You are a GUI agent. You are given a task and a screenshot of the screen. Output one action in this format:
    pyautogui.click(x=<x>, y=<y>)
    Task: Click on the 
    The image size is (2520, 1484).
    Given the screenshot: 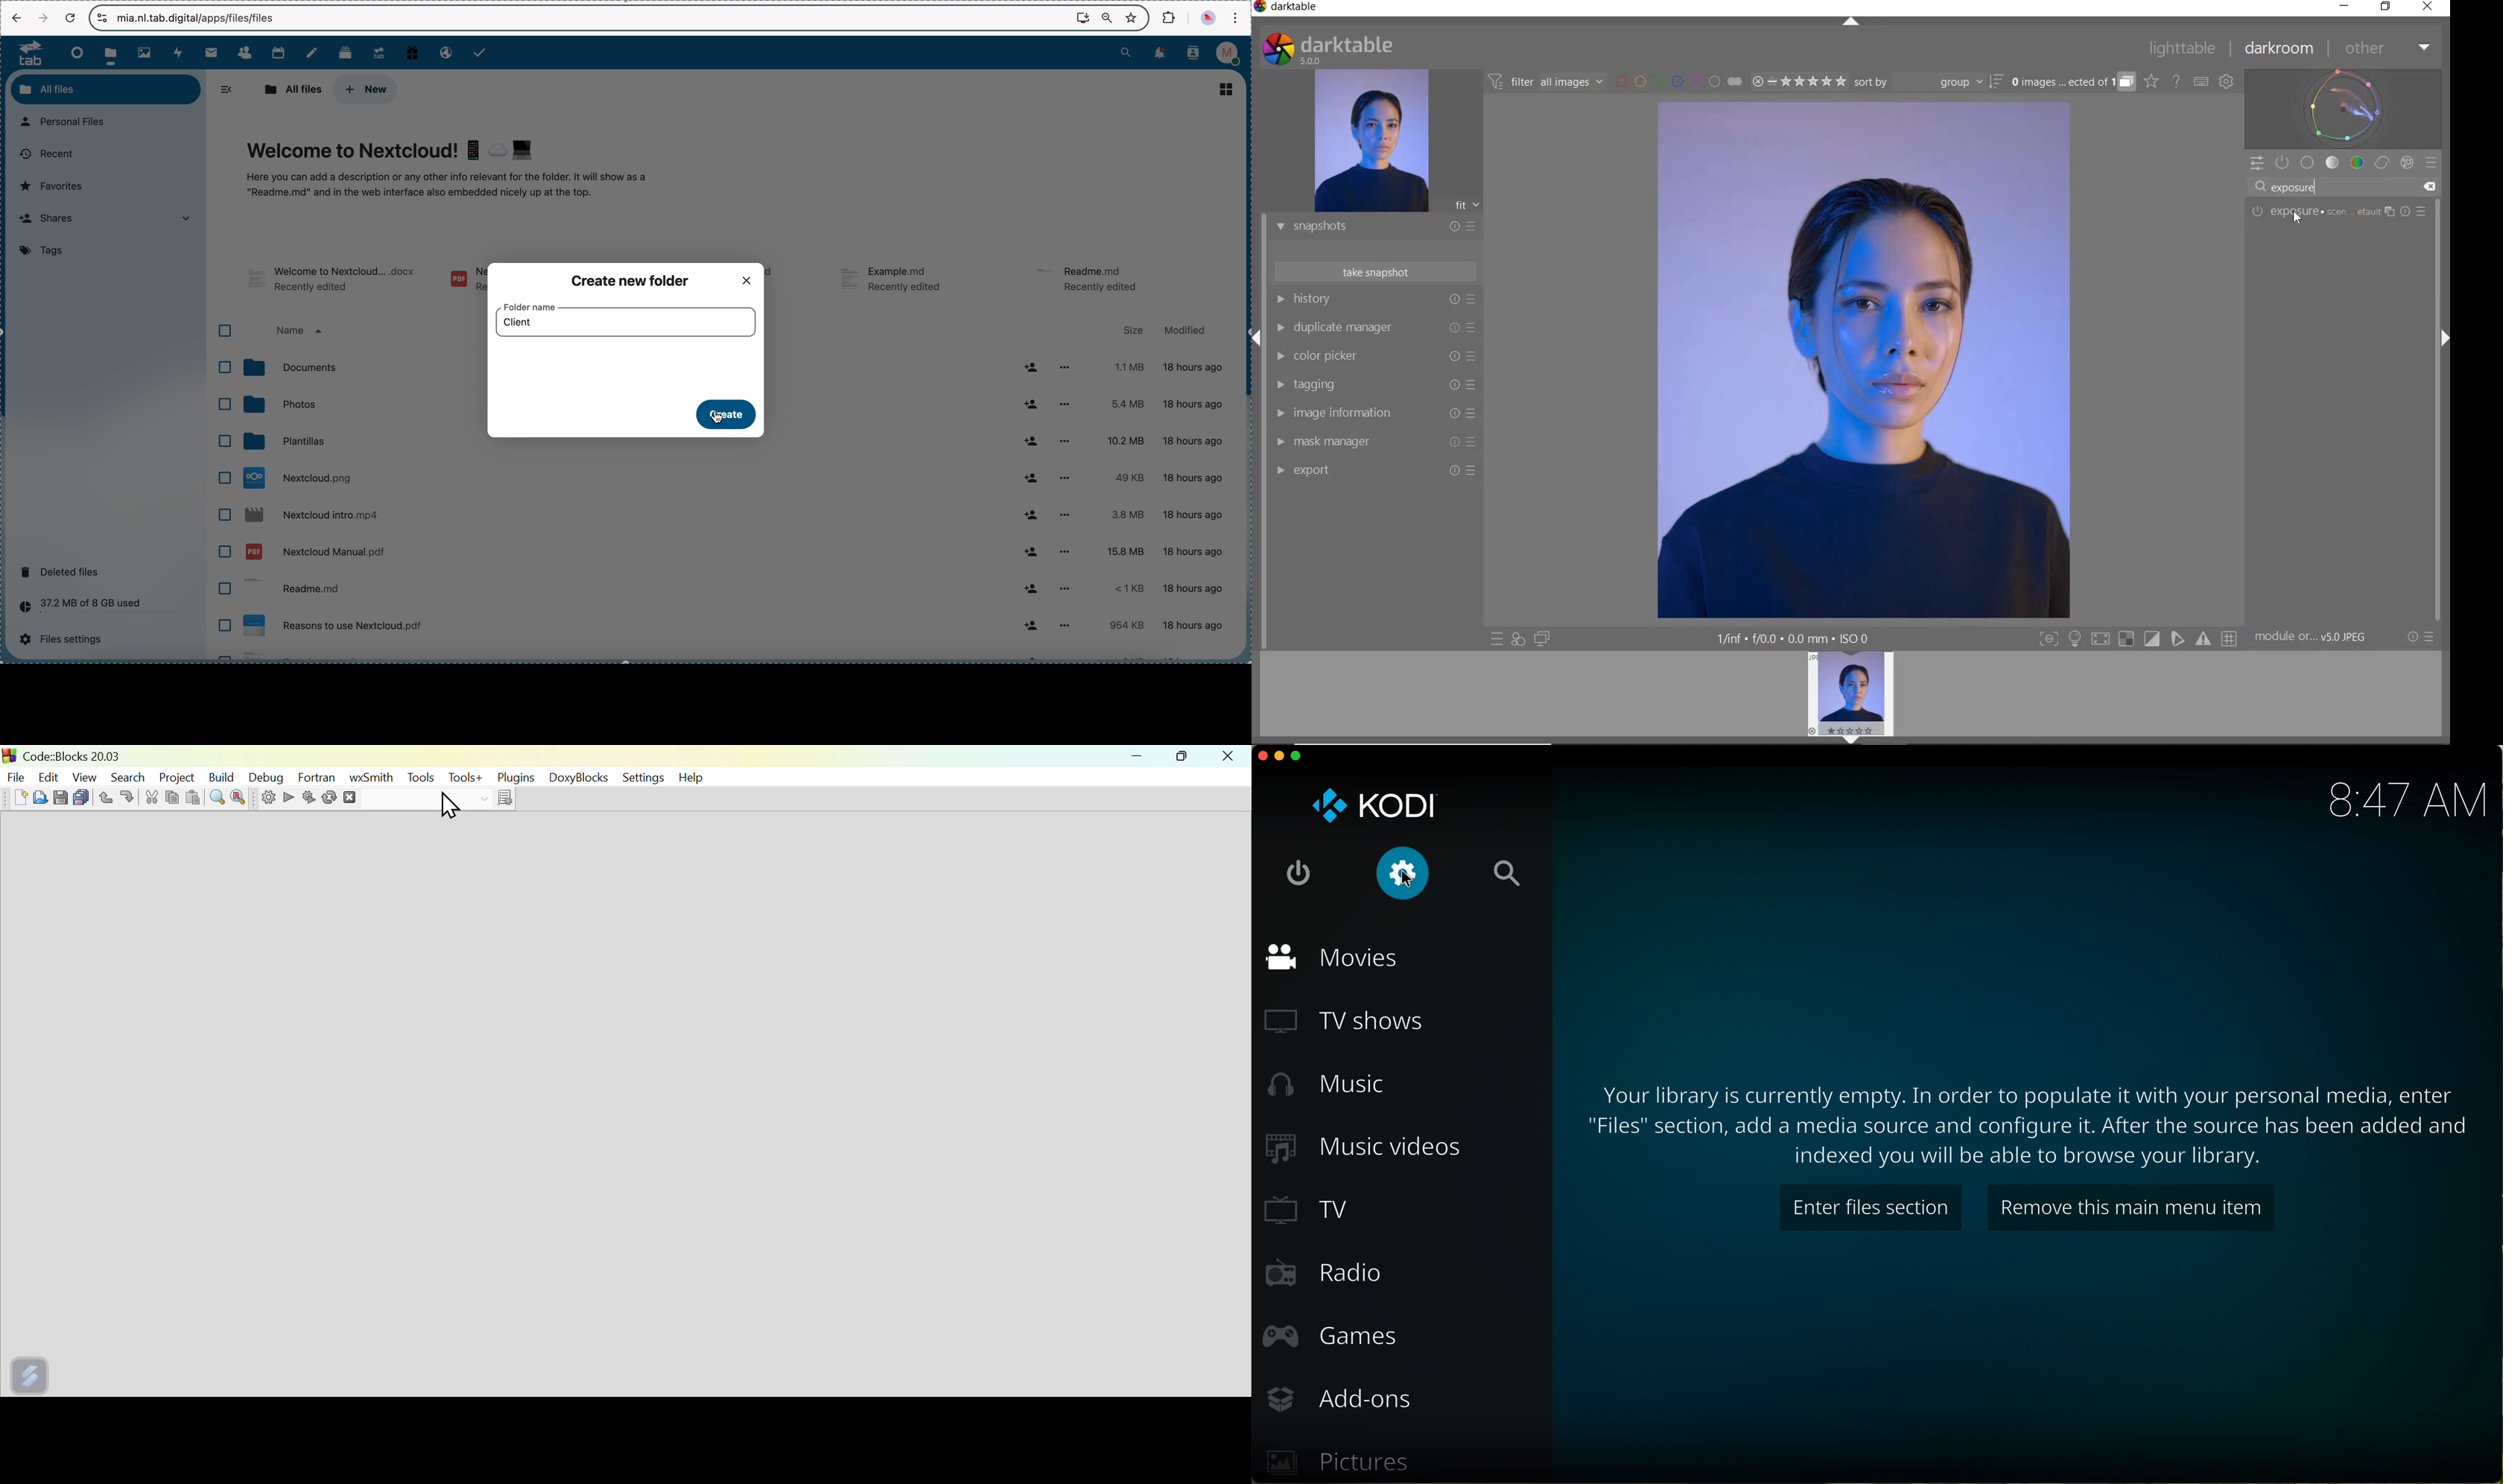 What is the action you would take?
    pyautogui.click(x=61, y=796)
    